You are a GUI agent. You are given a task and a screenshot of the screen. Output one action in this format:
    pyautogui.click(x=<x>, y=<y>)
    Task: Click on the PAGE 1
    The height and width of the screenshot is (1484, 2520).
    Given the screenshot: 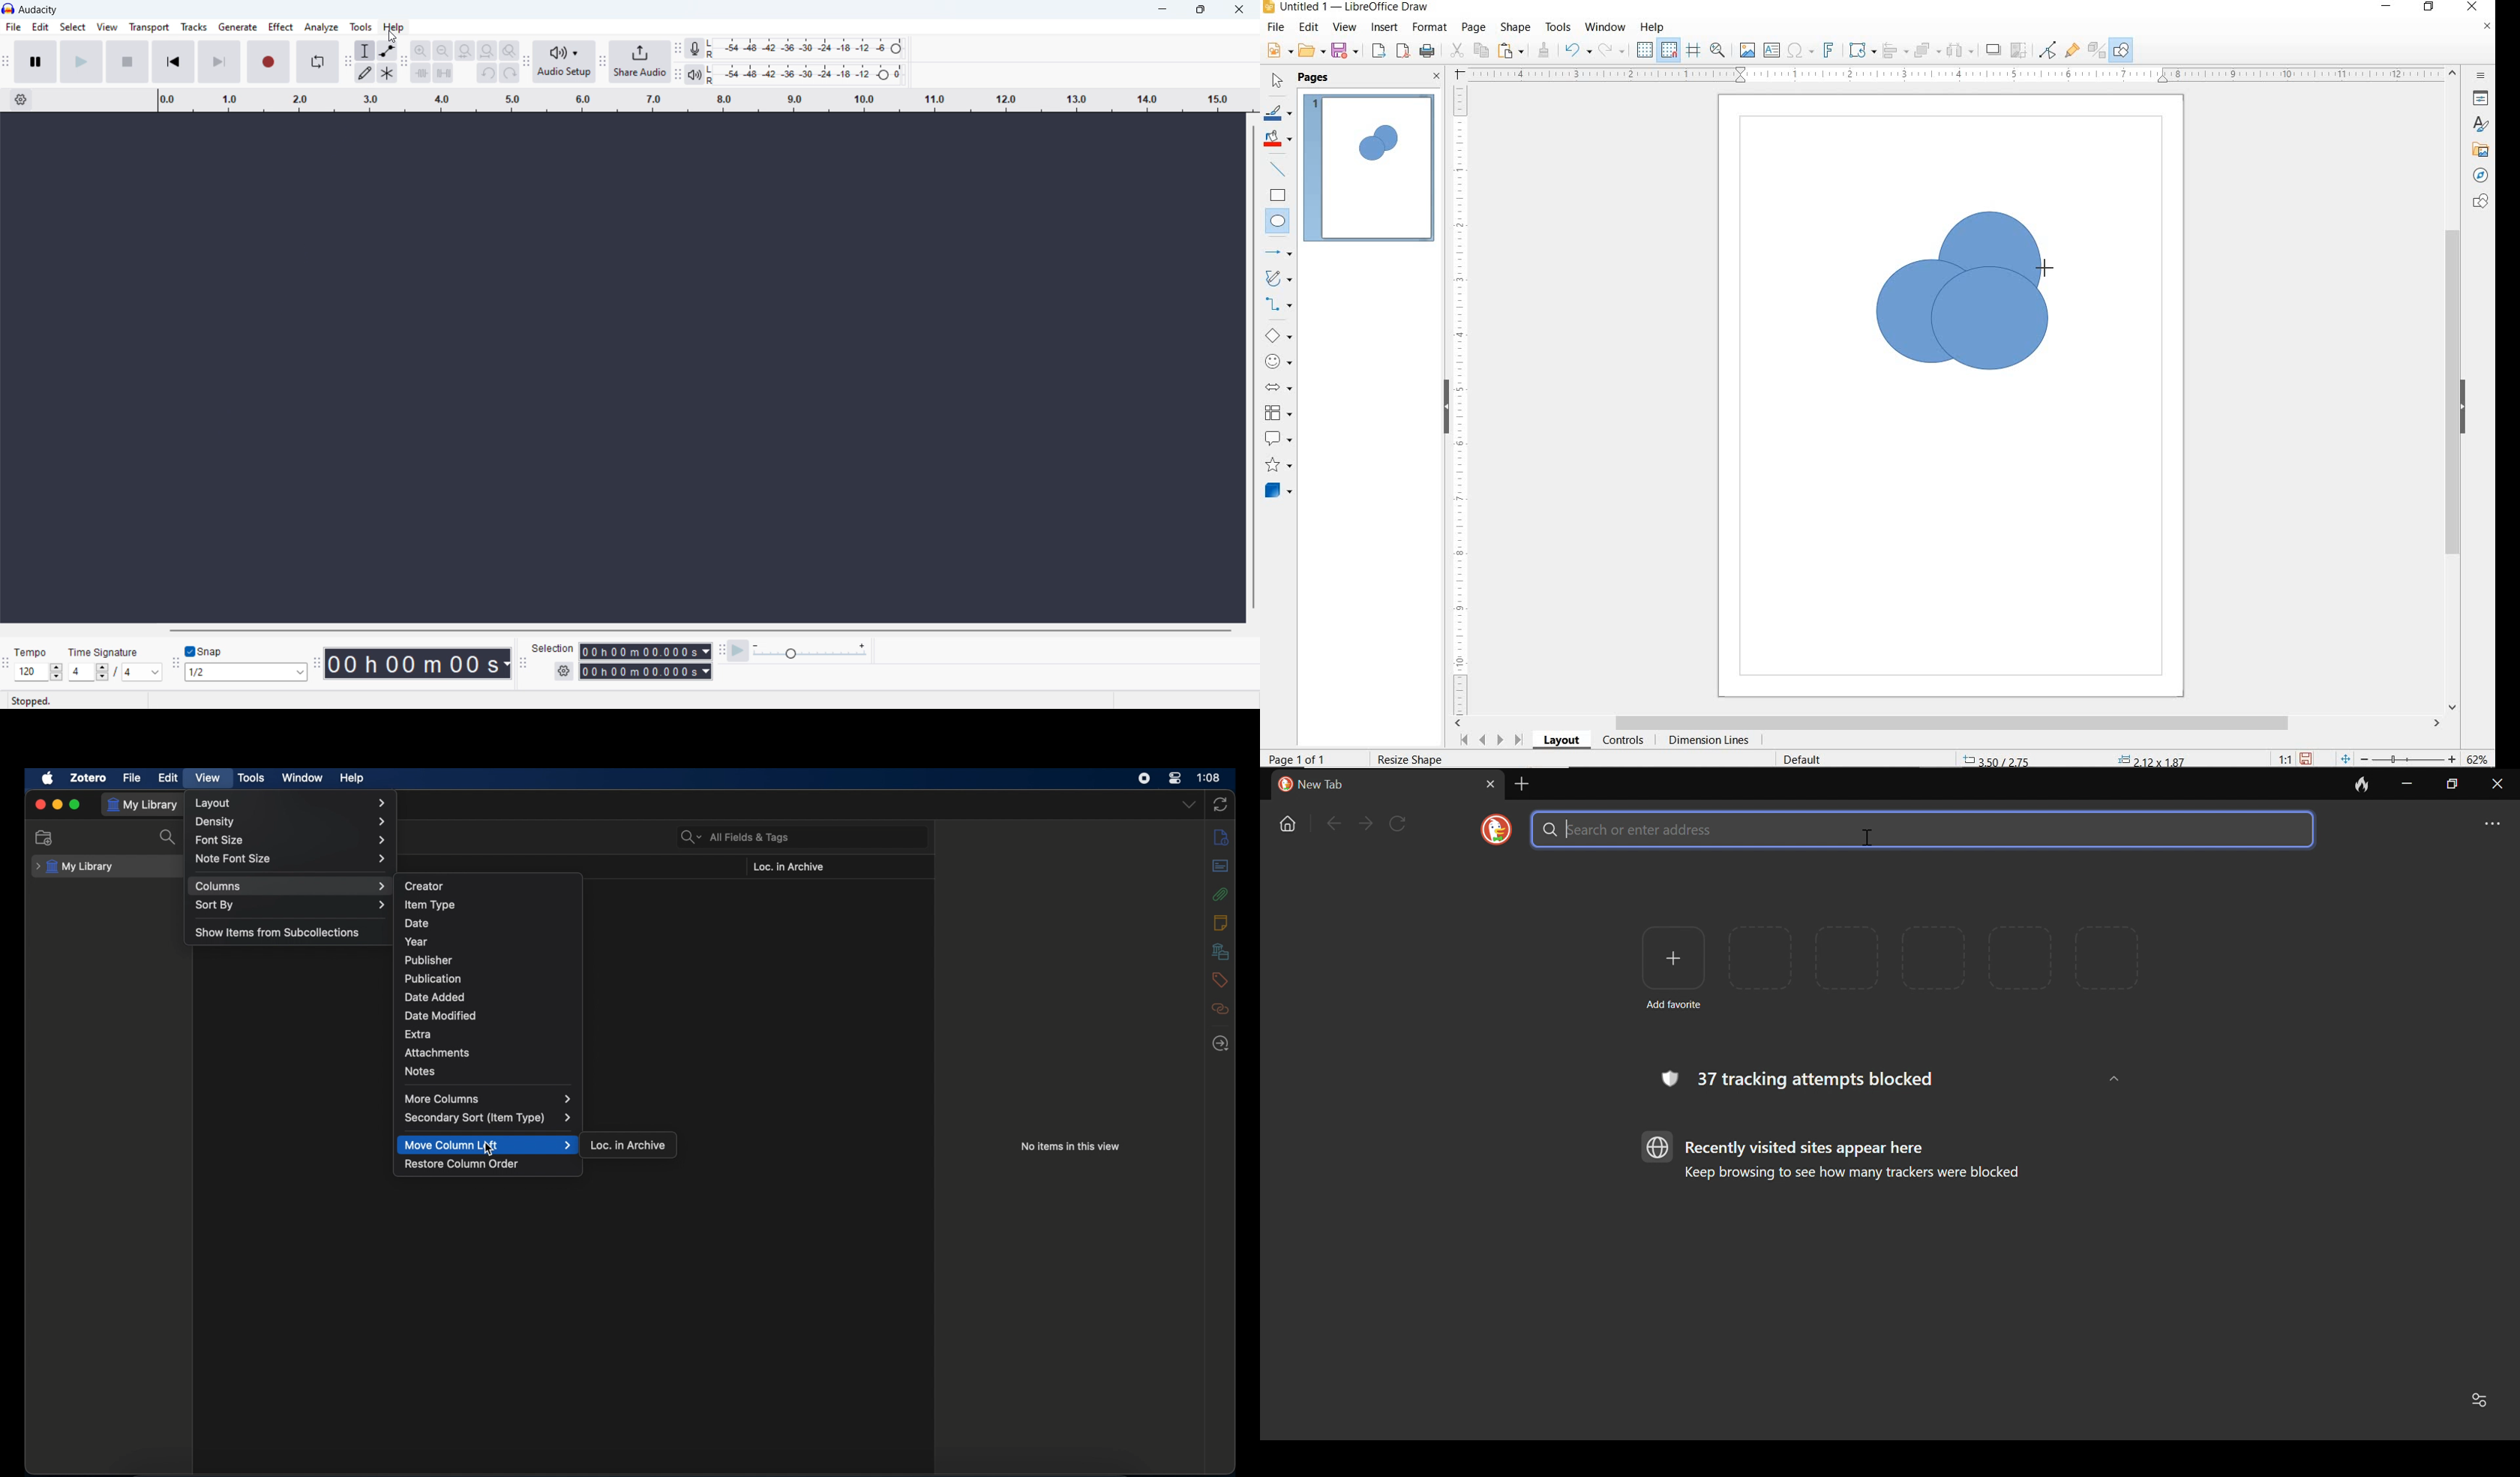 What is the action you would take?
    pyautogui.click(x=1370, y=172)
    